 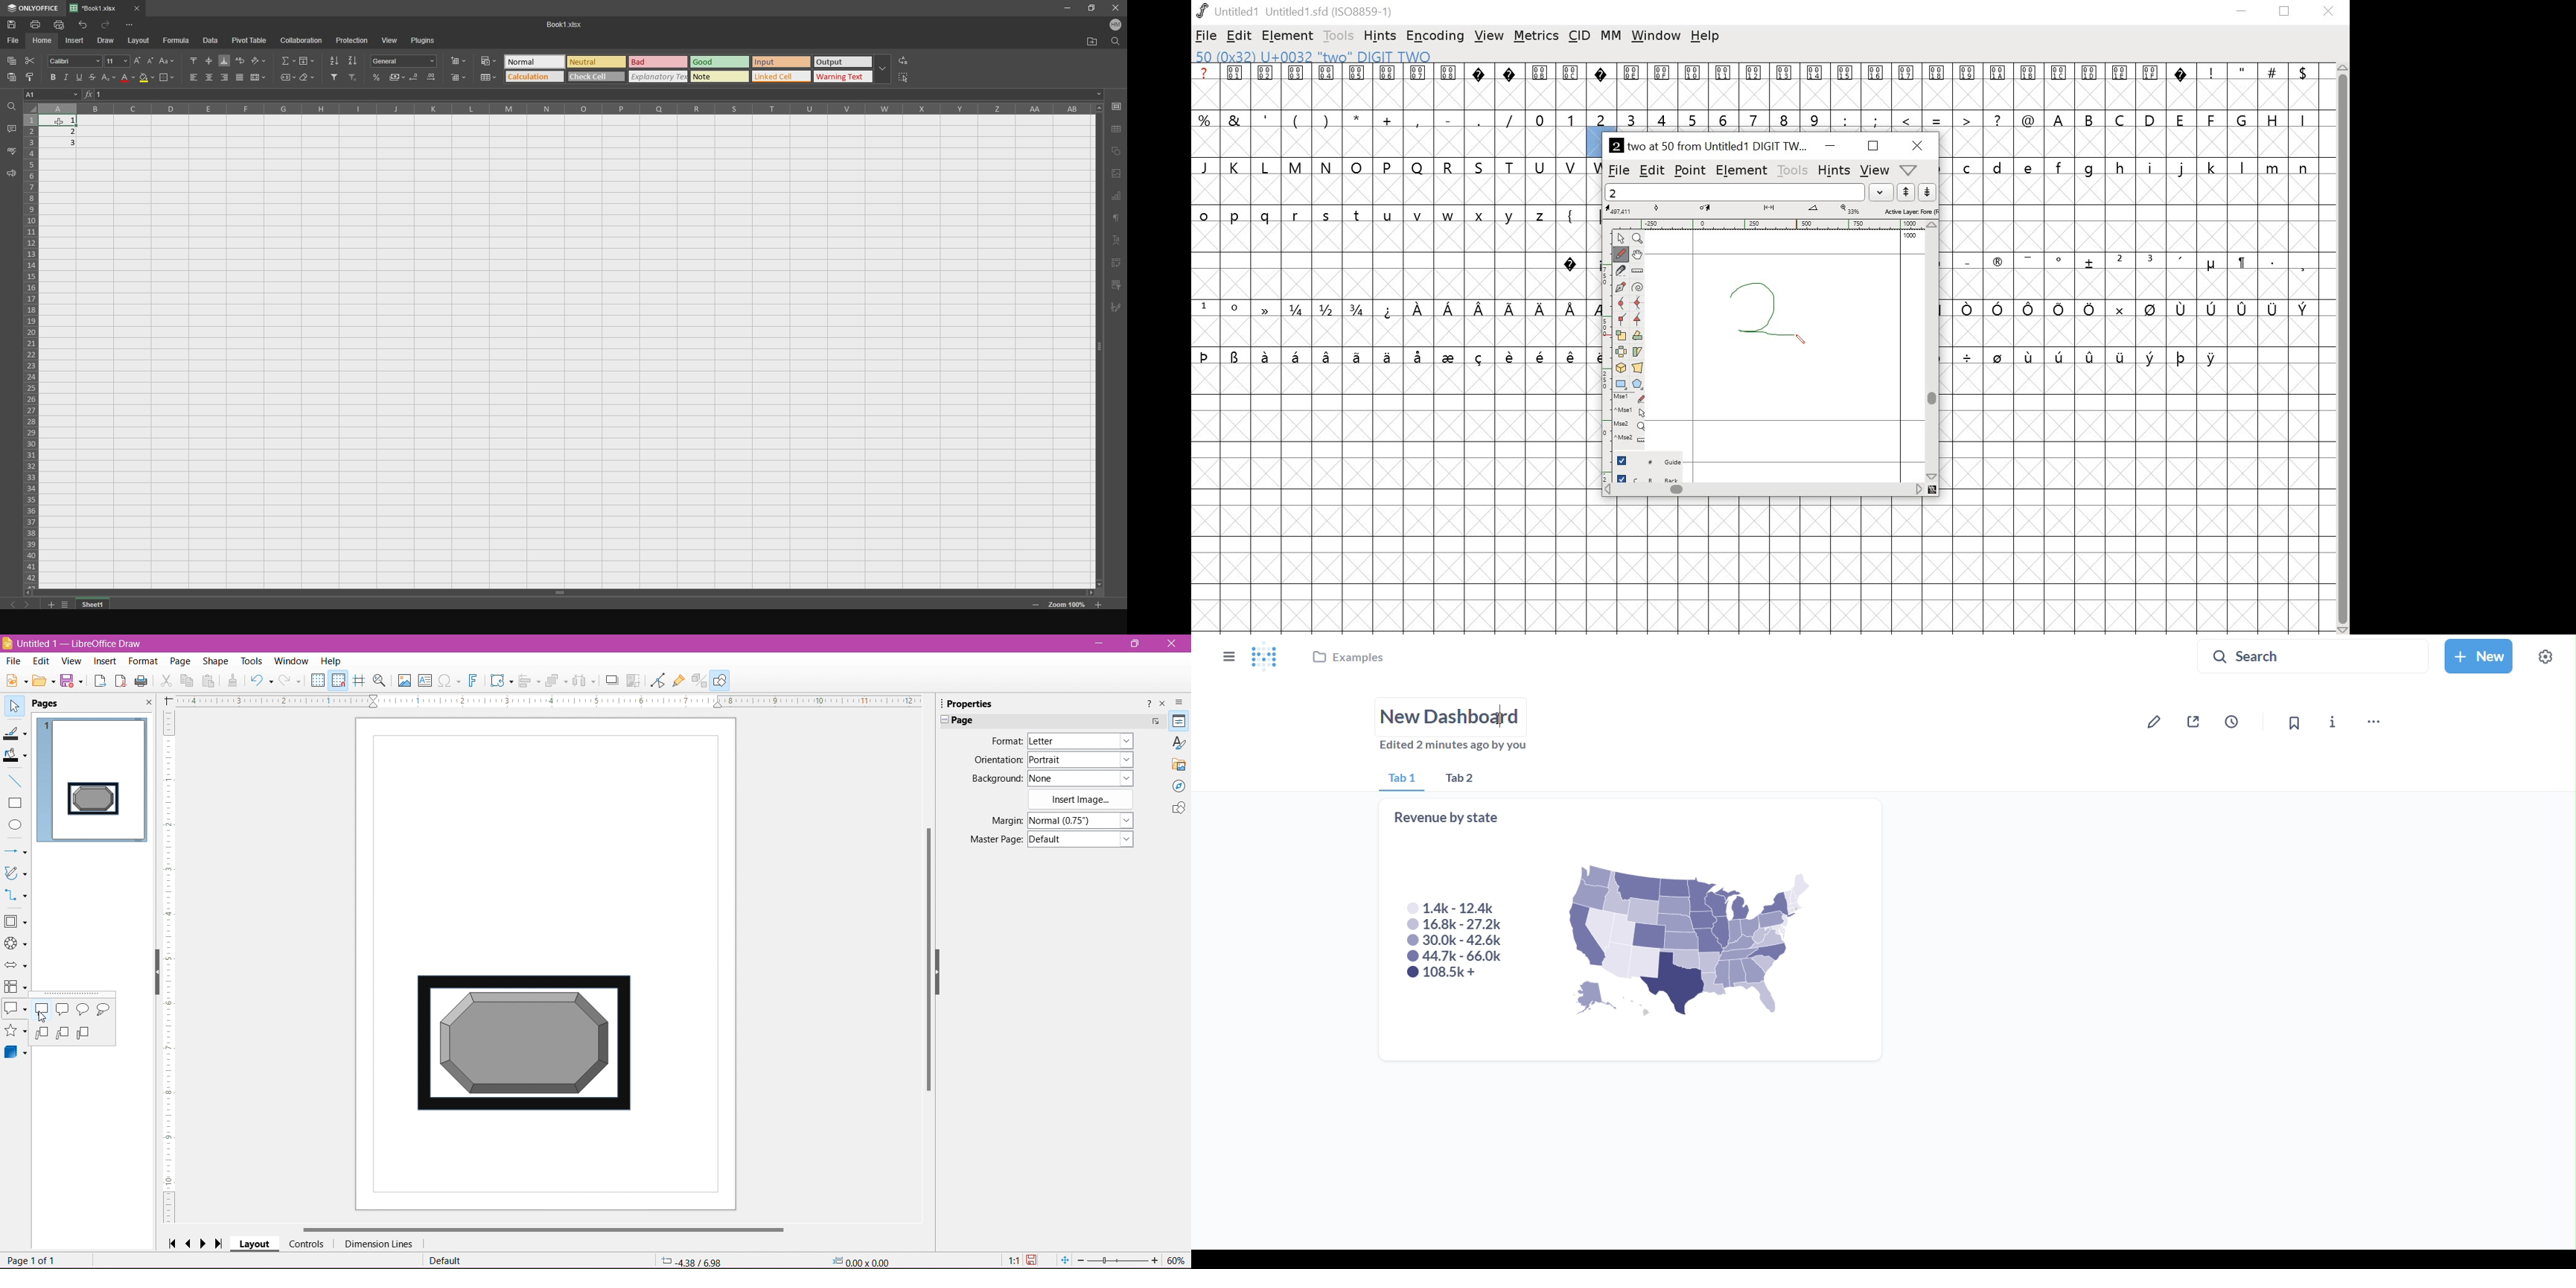 What do you see at coordinates (584, 680) in the screenshot?
I see `Select atleast three objects to distribute` at bounding box center [584, 680].